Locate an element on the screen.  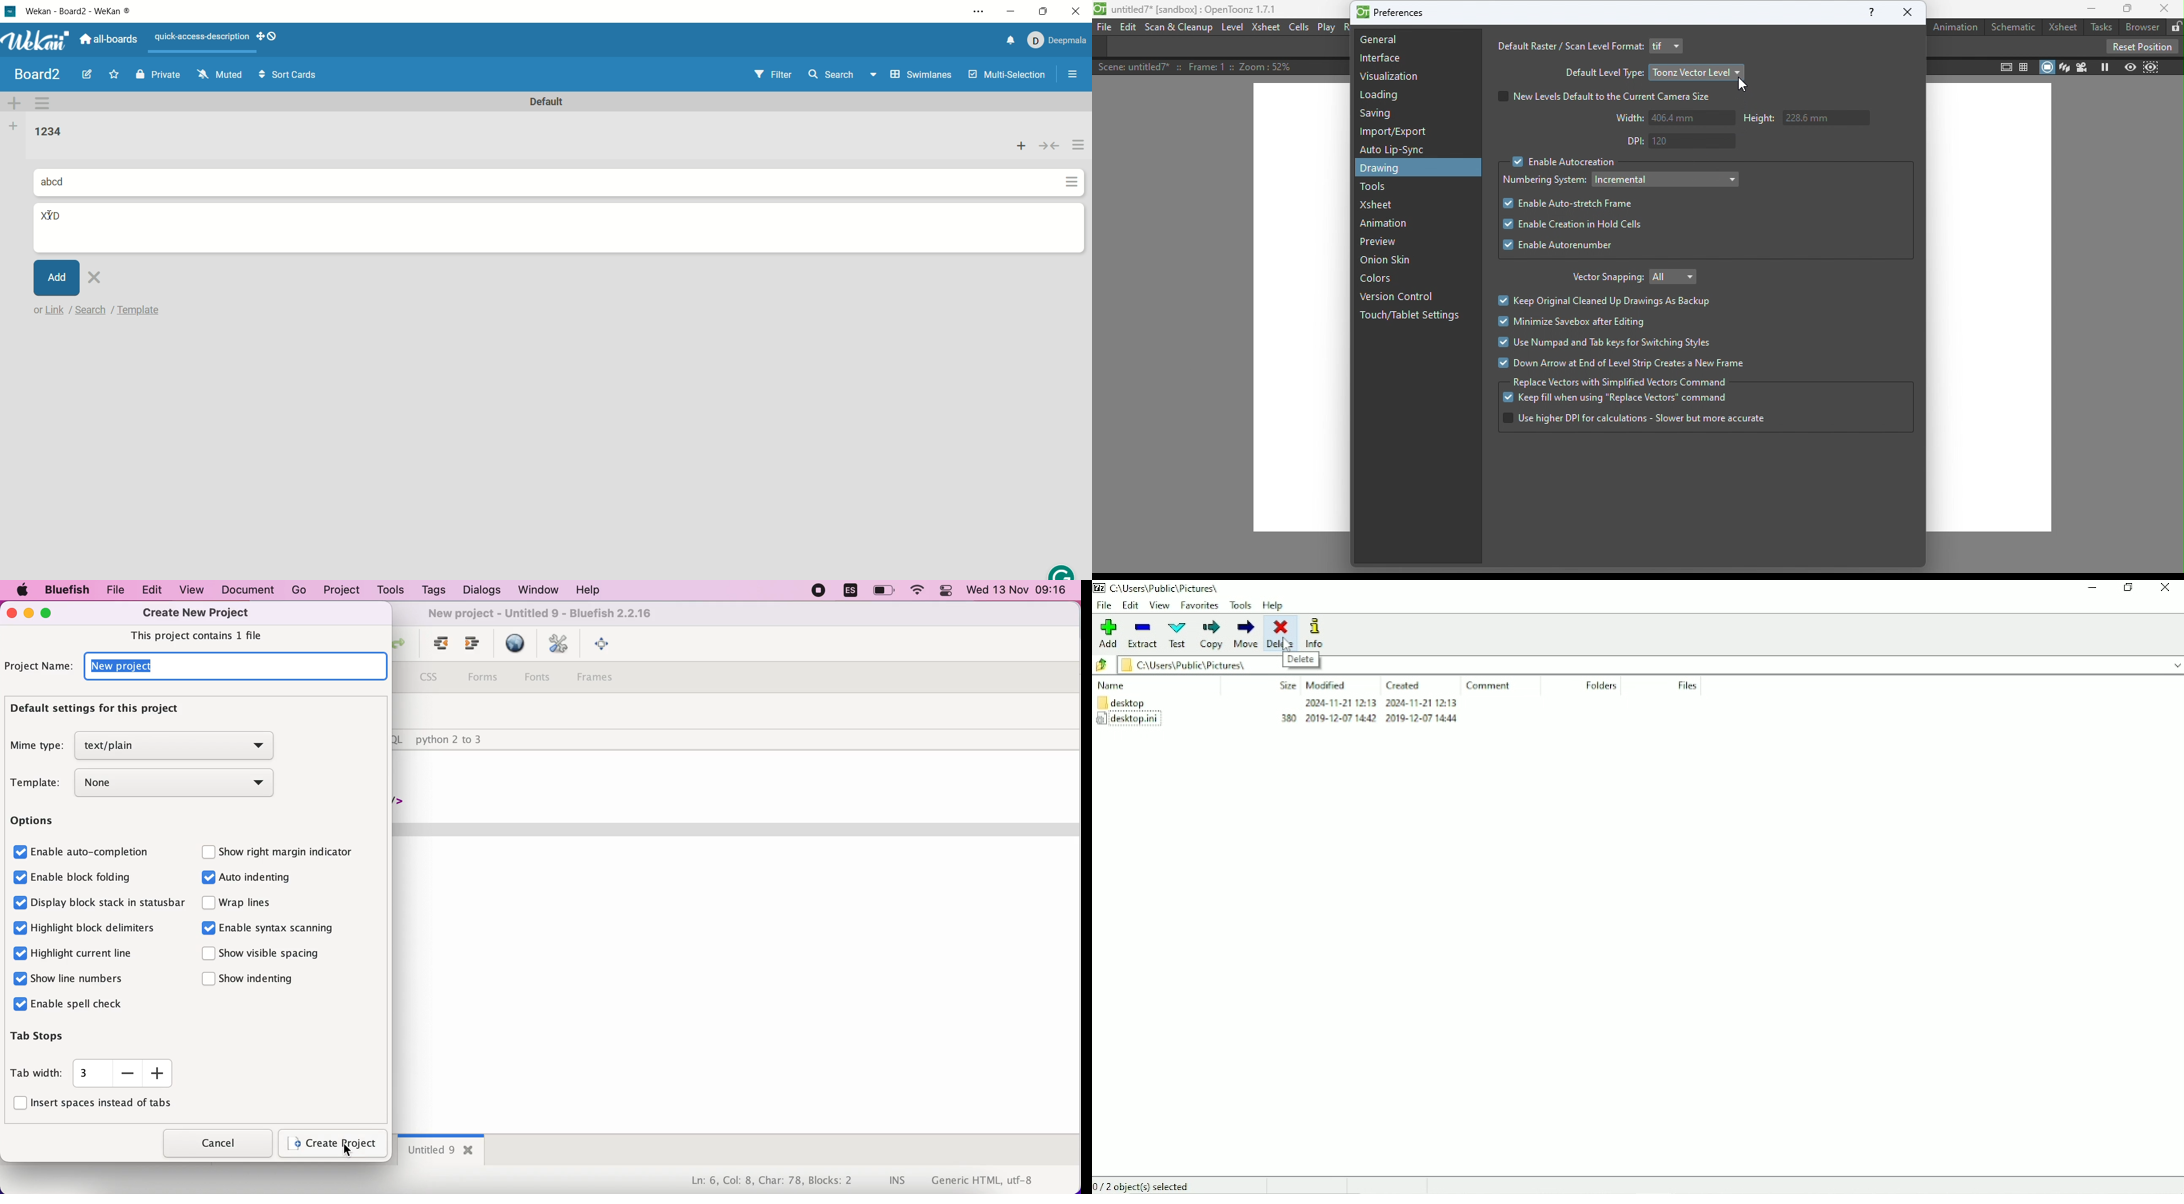
desktop.ini is located at coordinates (1142, 718).